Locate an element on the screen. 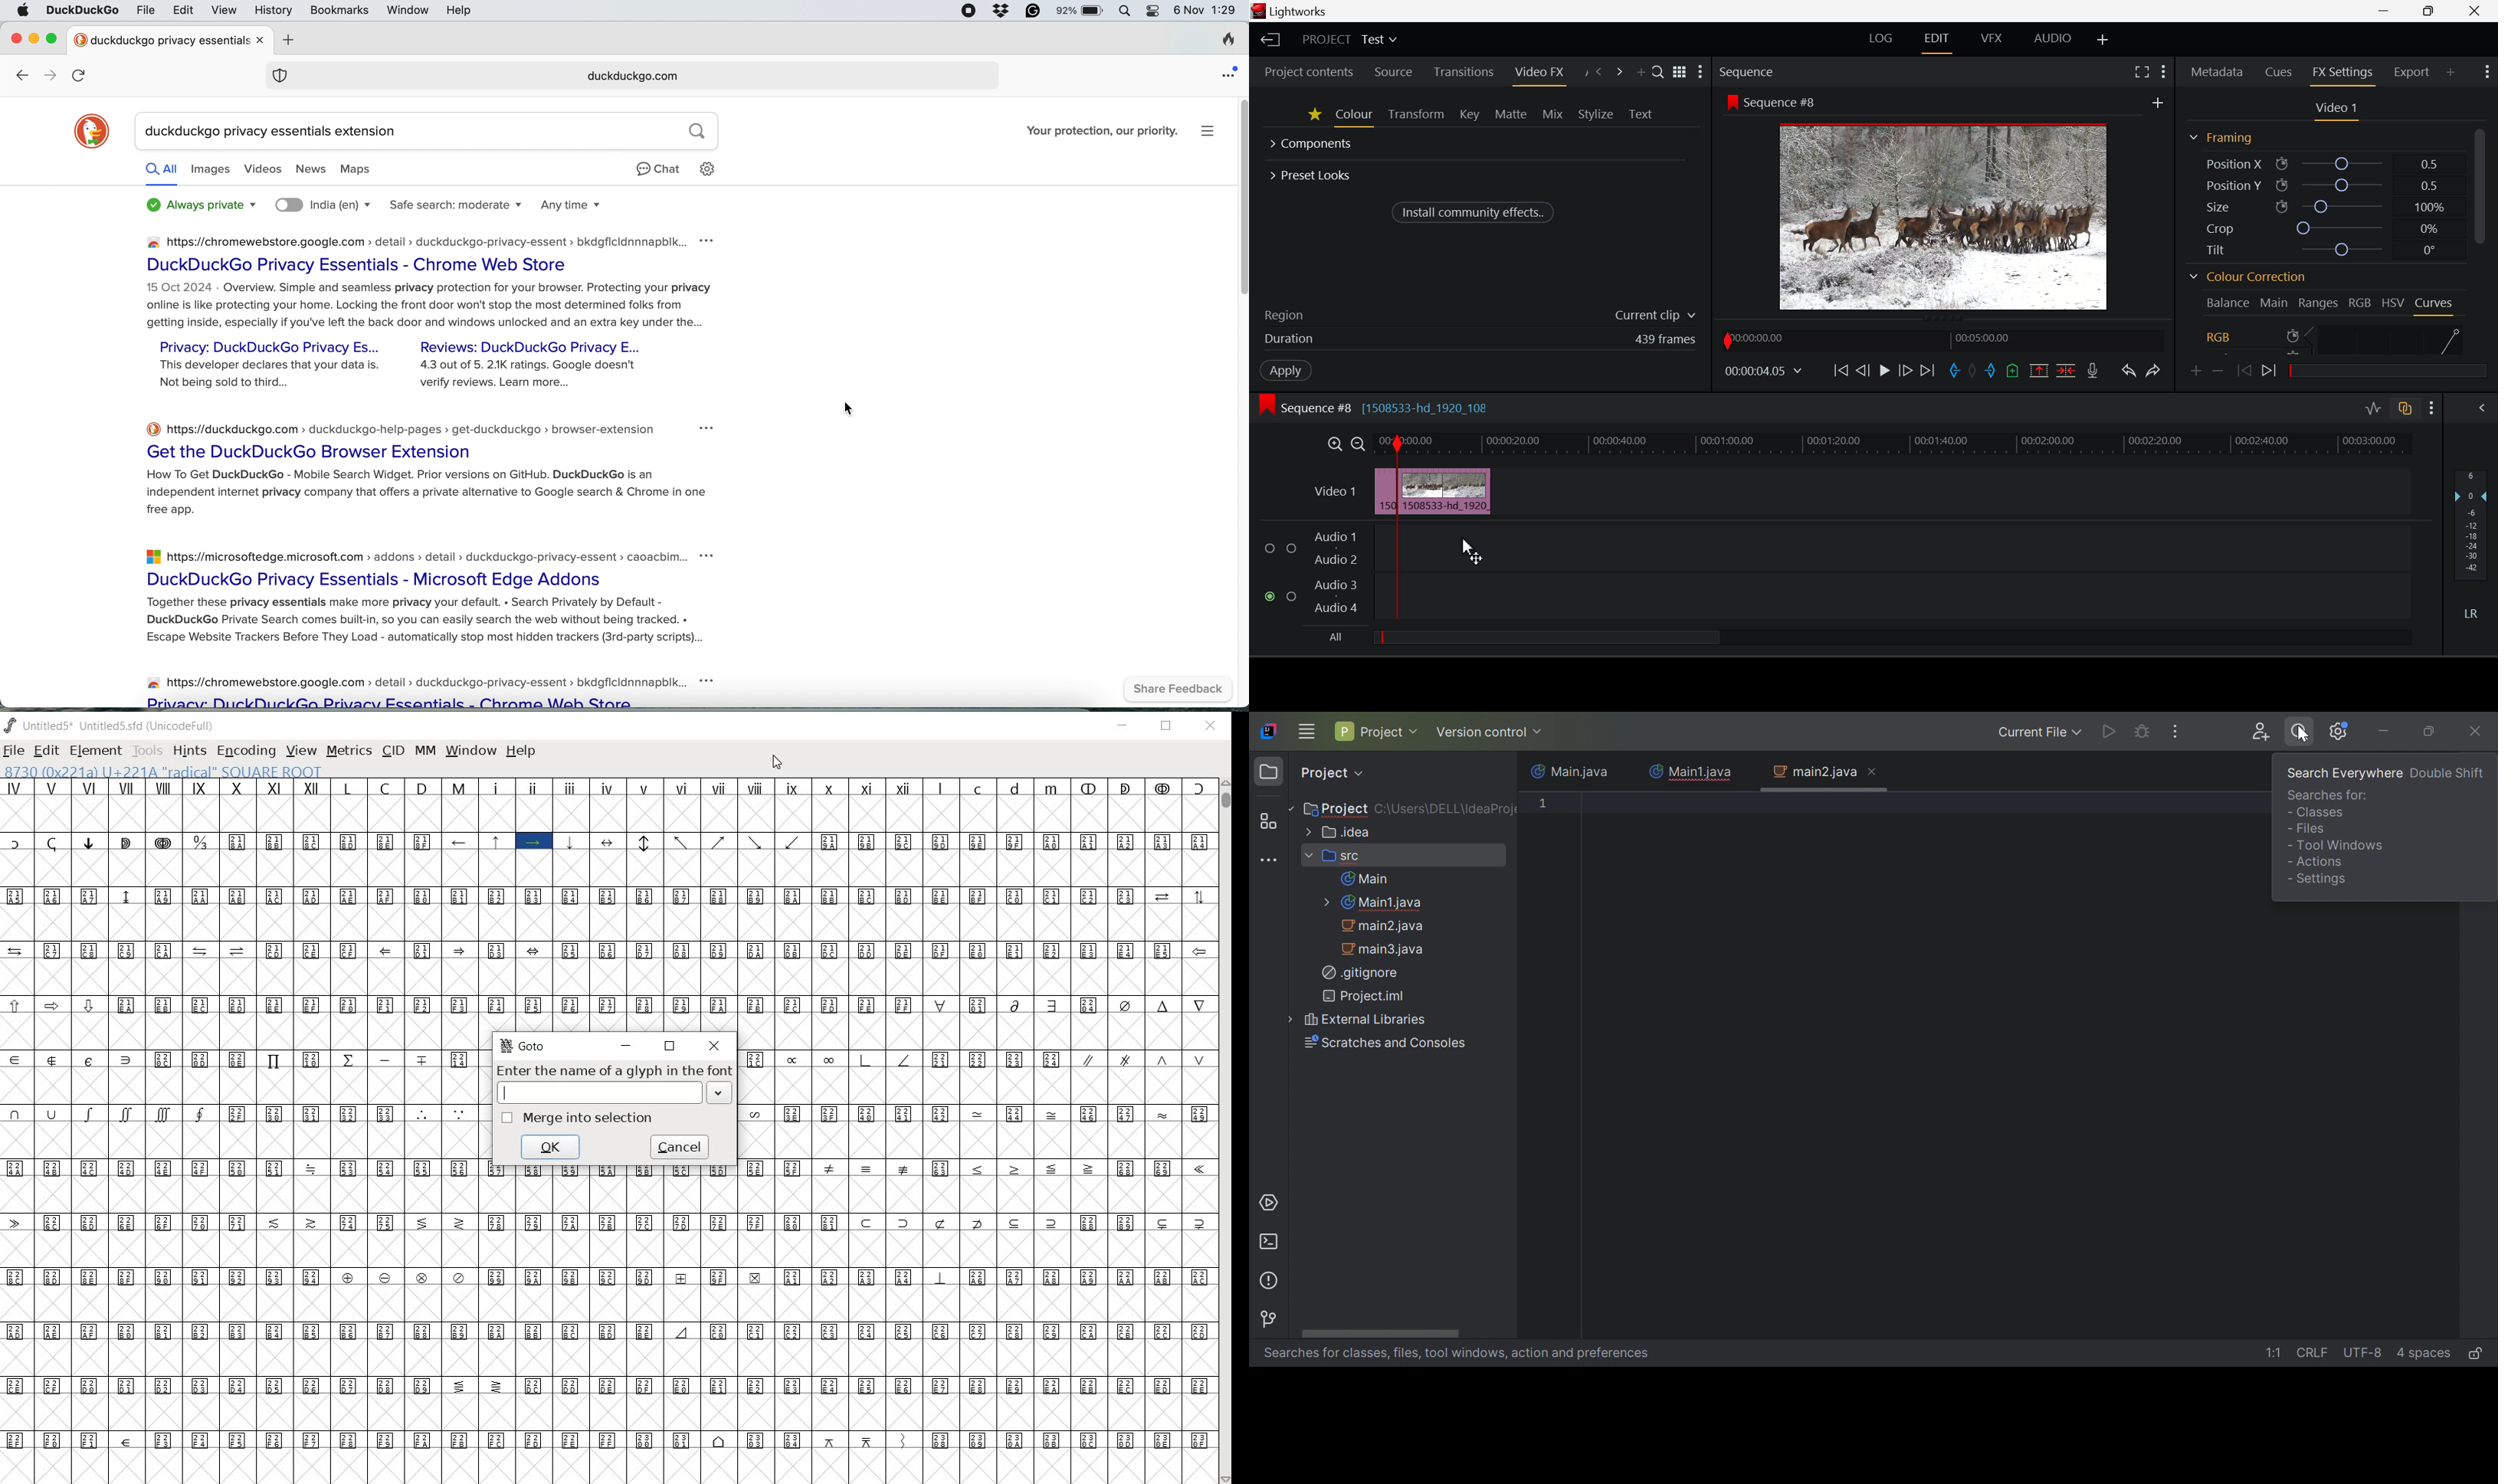 The image size is (2520, 1484). Lightworks is located at coordinates (1302, 11).